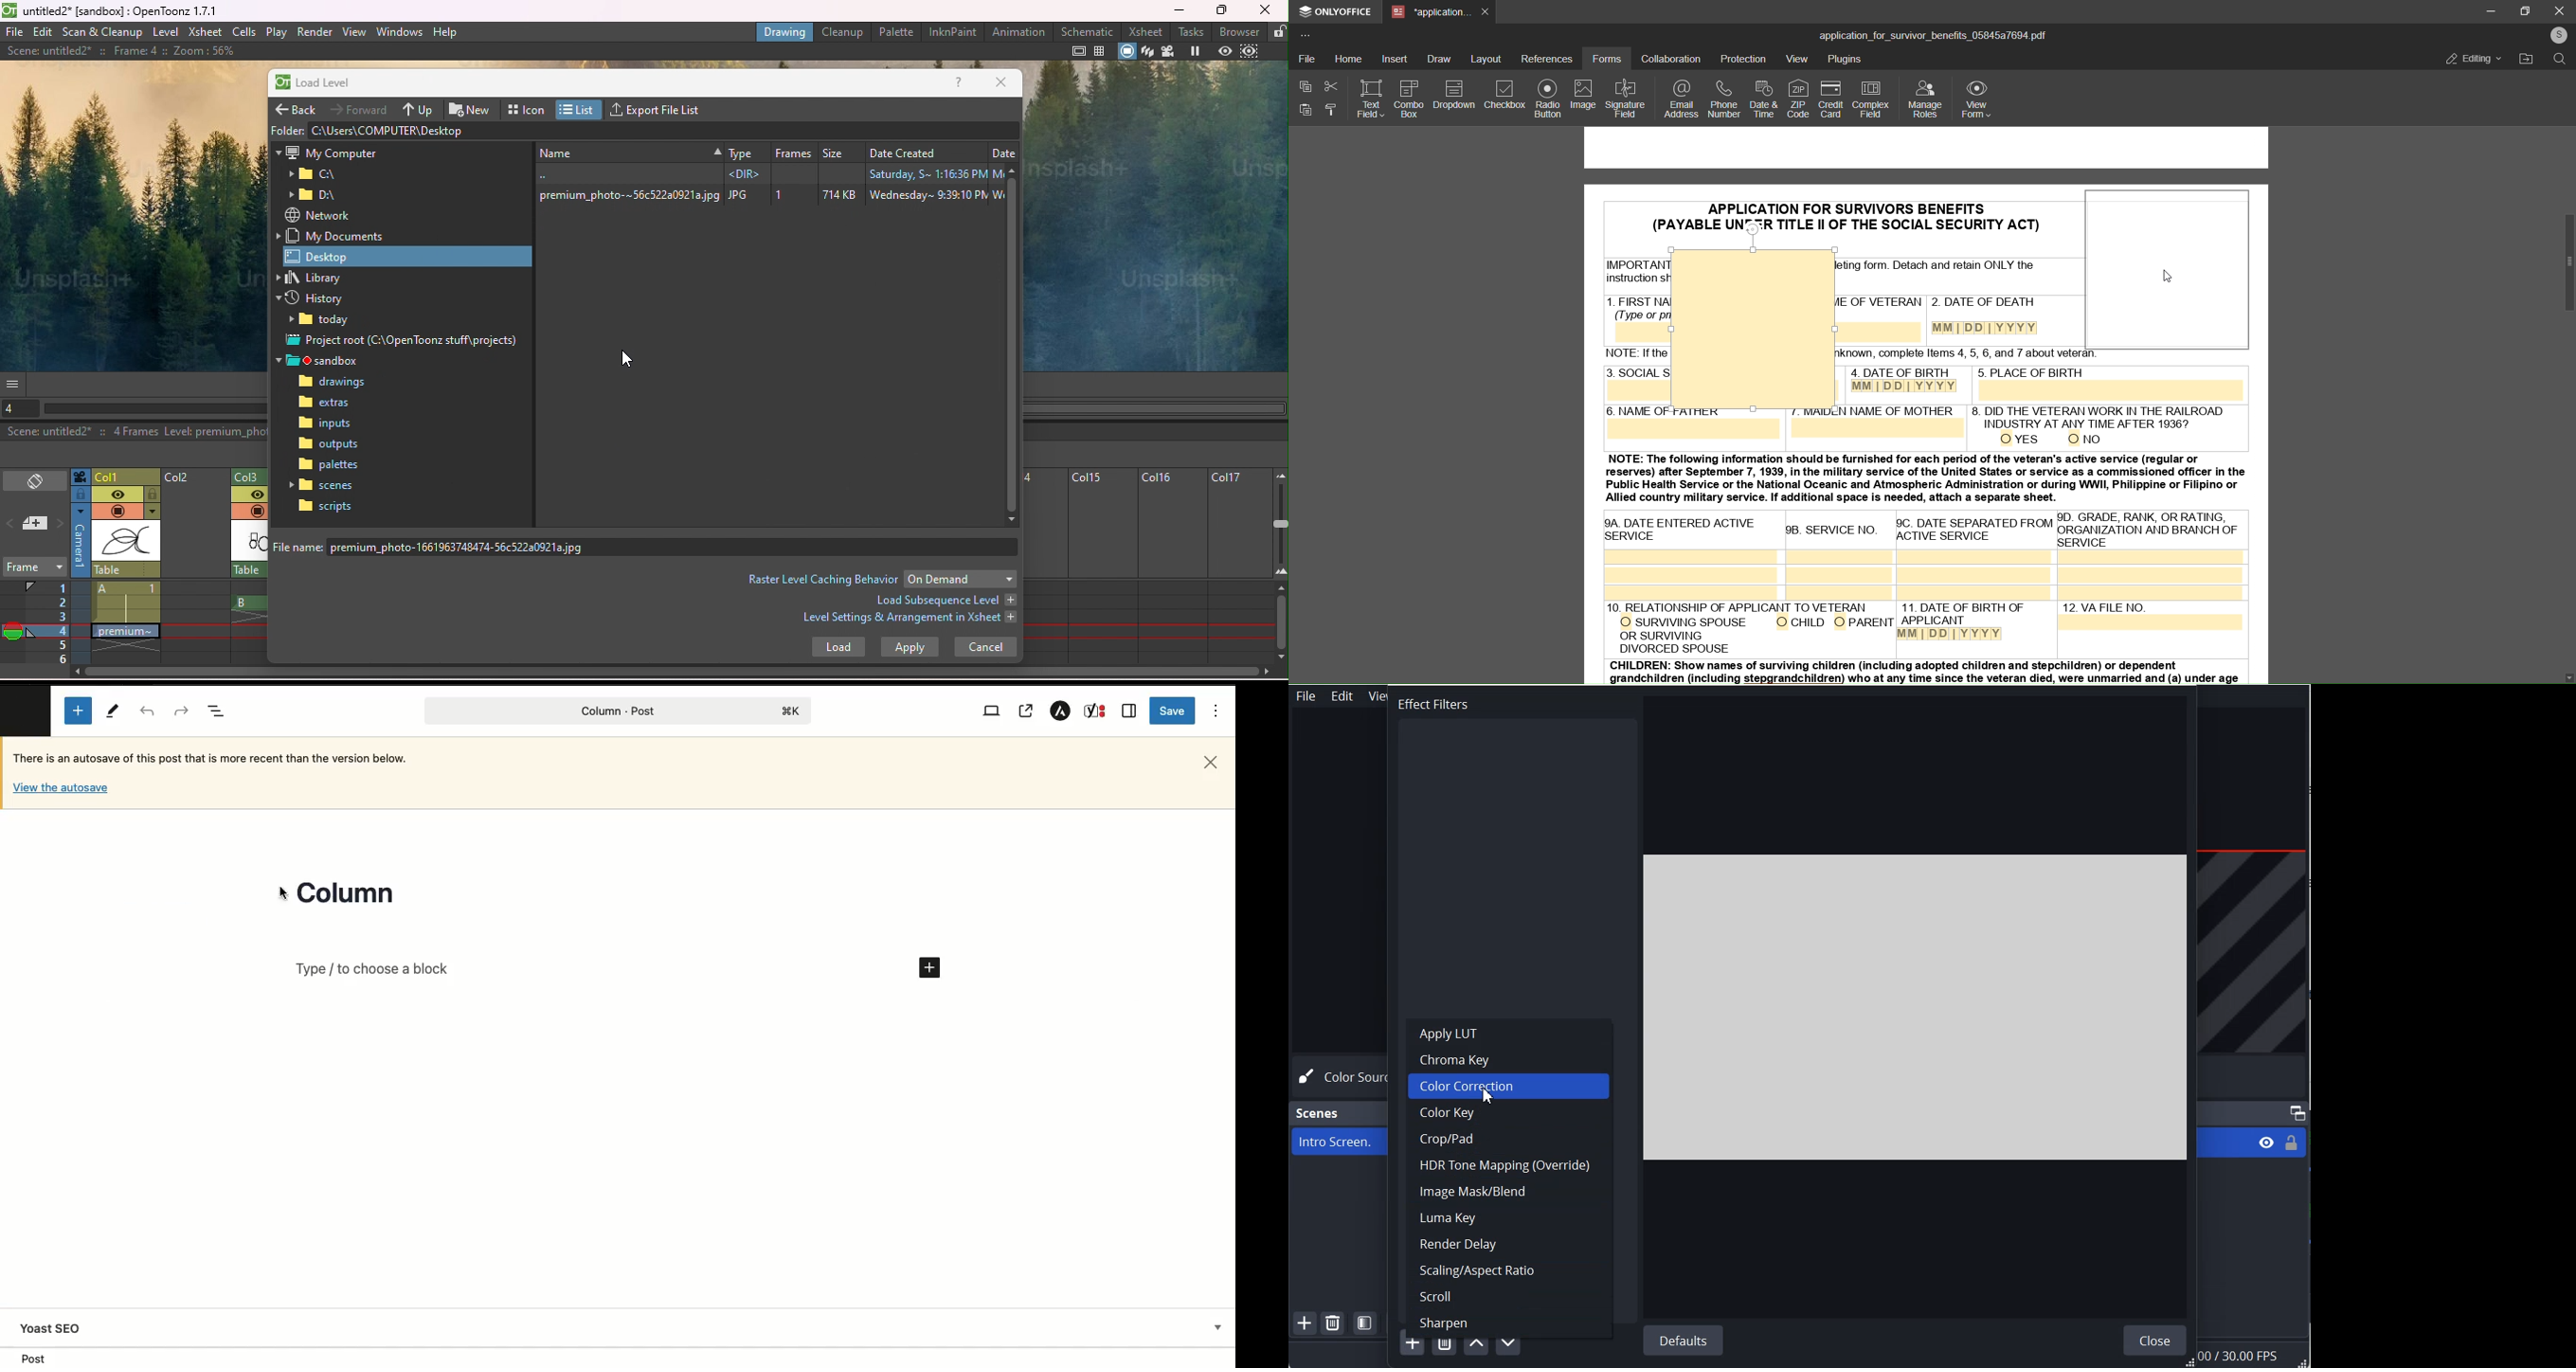  Describe the element at coordinates (2557, 35) in the screenshot. I see `user` at that location.